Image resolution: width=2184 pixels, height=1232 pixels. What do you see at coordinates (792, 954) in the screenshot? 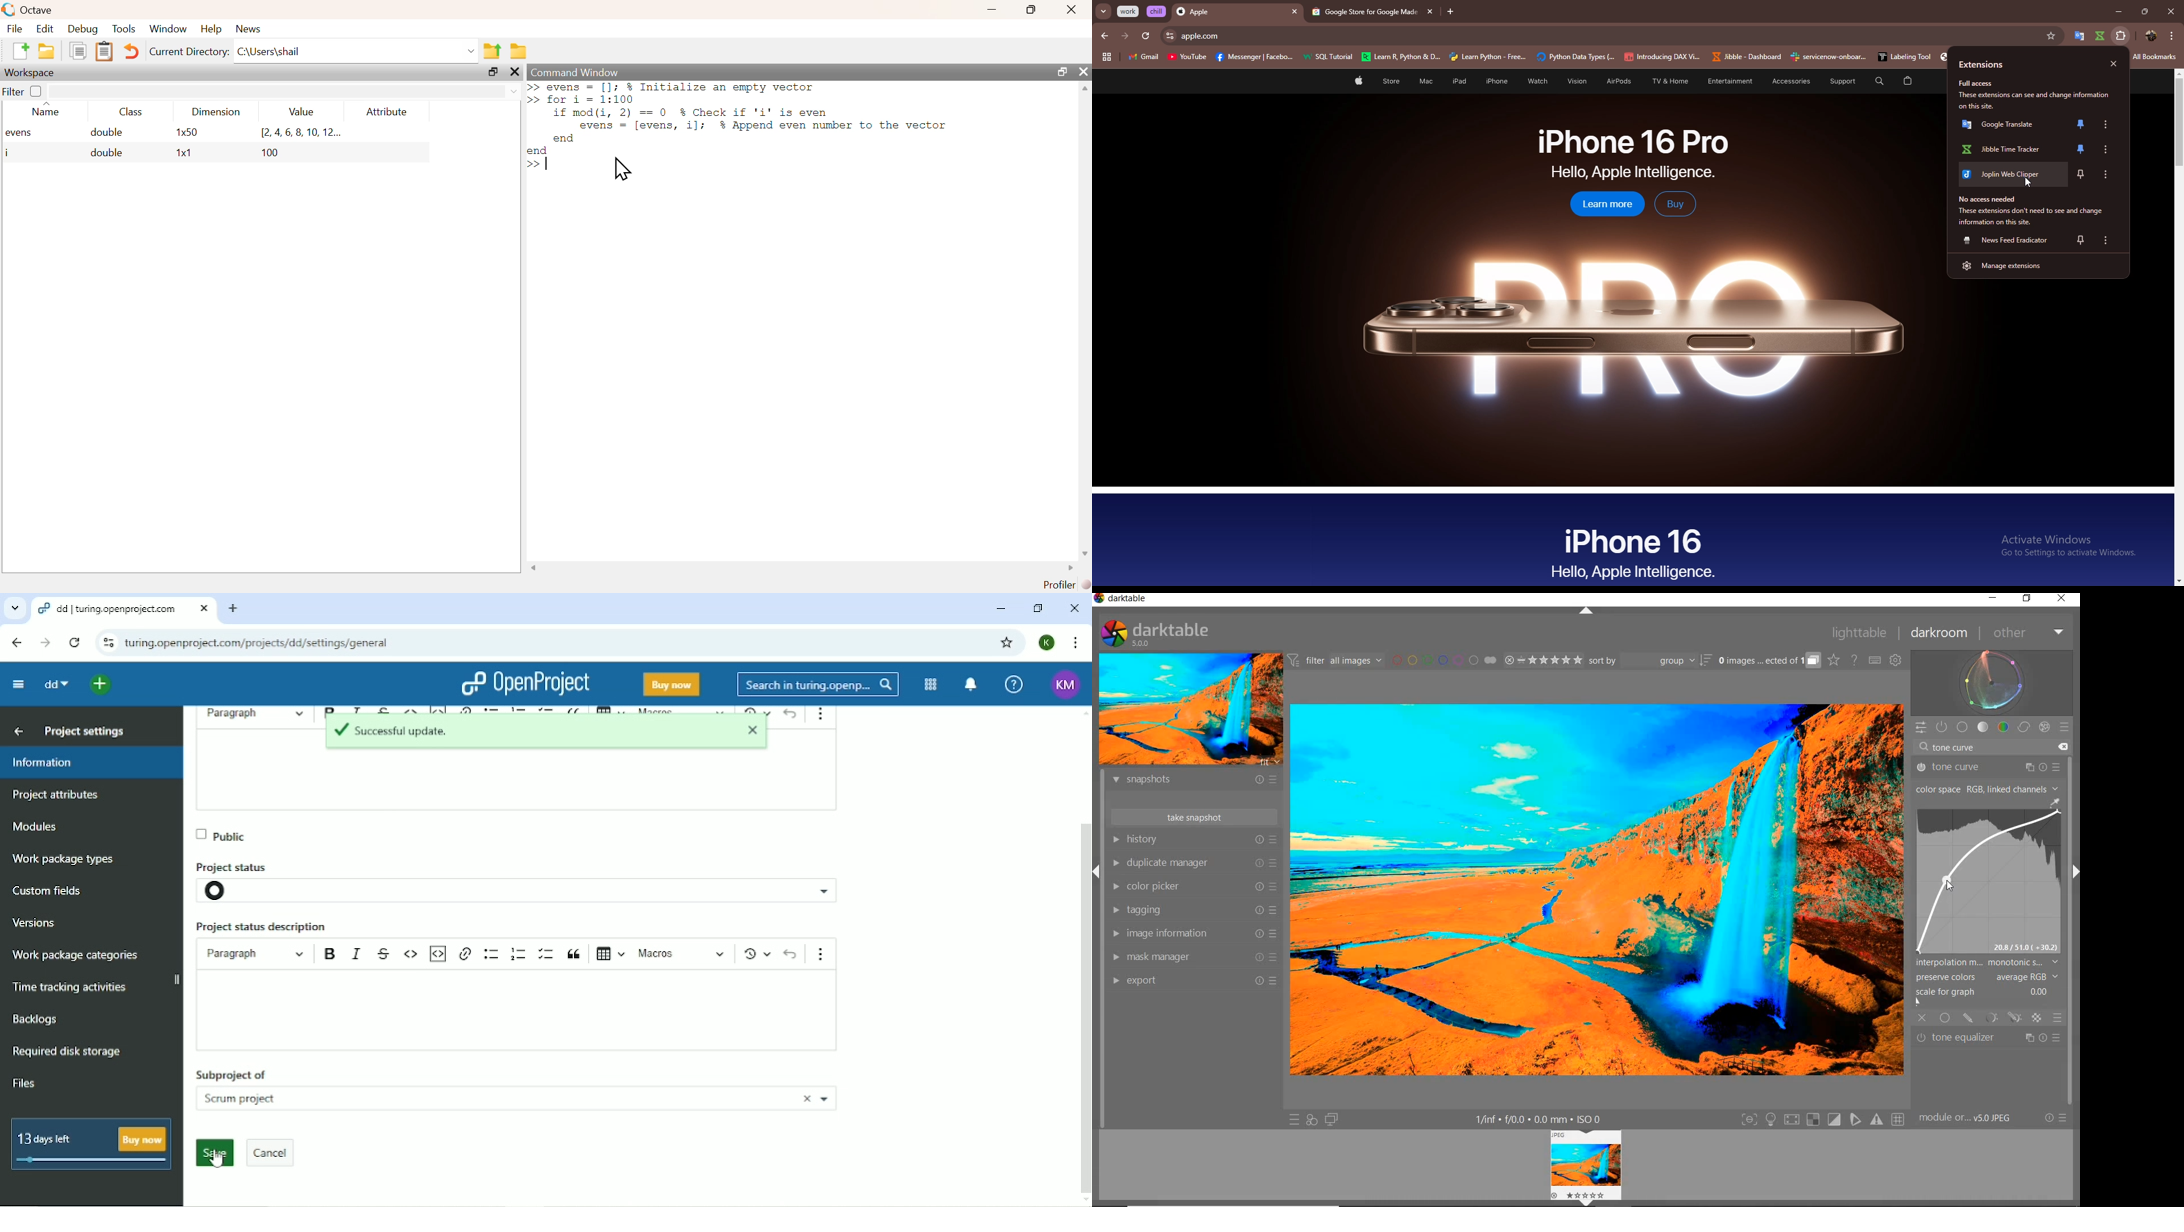
I see `undo` at bounding box center [792, 954].